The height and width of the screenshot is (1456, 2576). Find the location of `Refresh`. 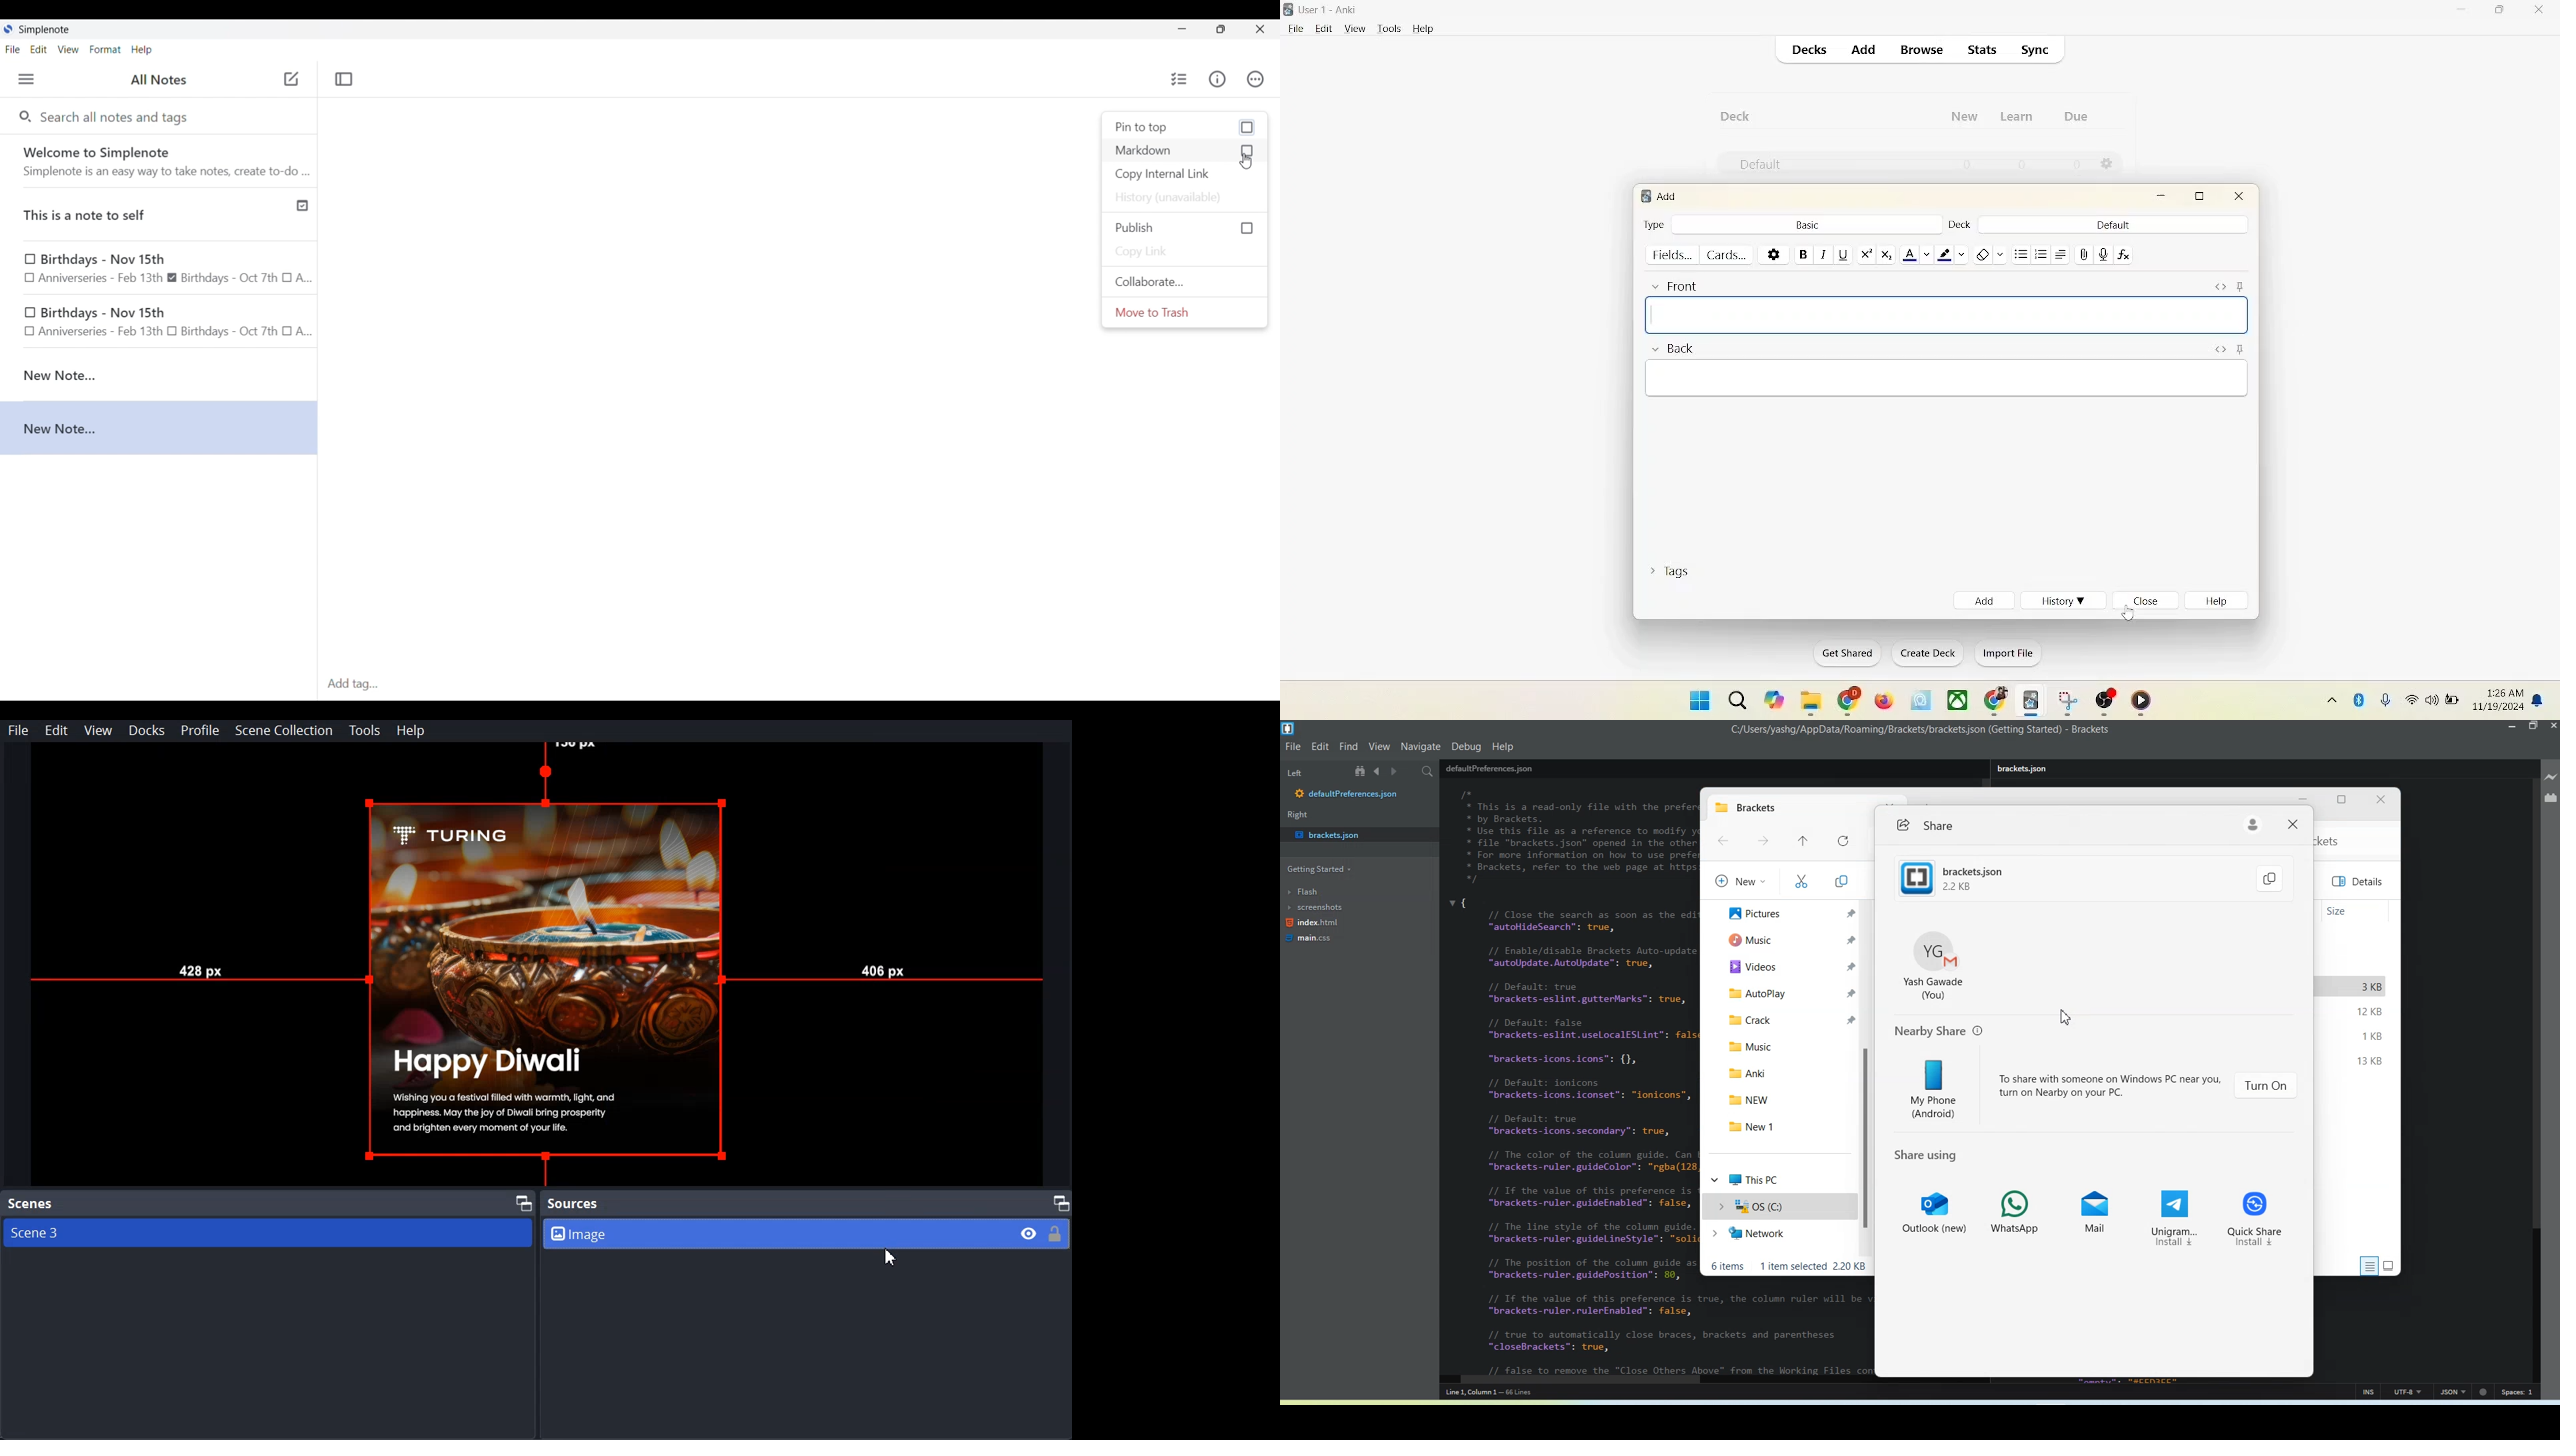

Refresh is located at coordinates (1841, 841).